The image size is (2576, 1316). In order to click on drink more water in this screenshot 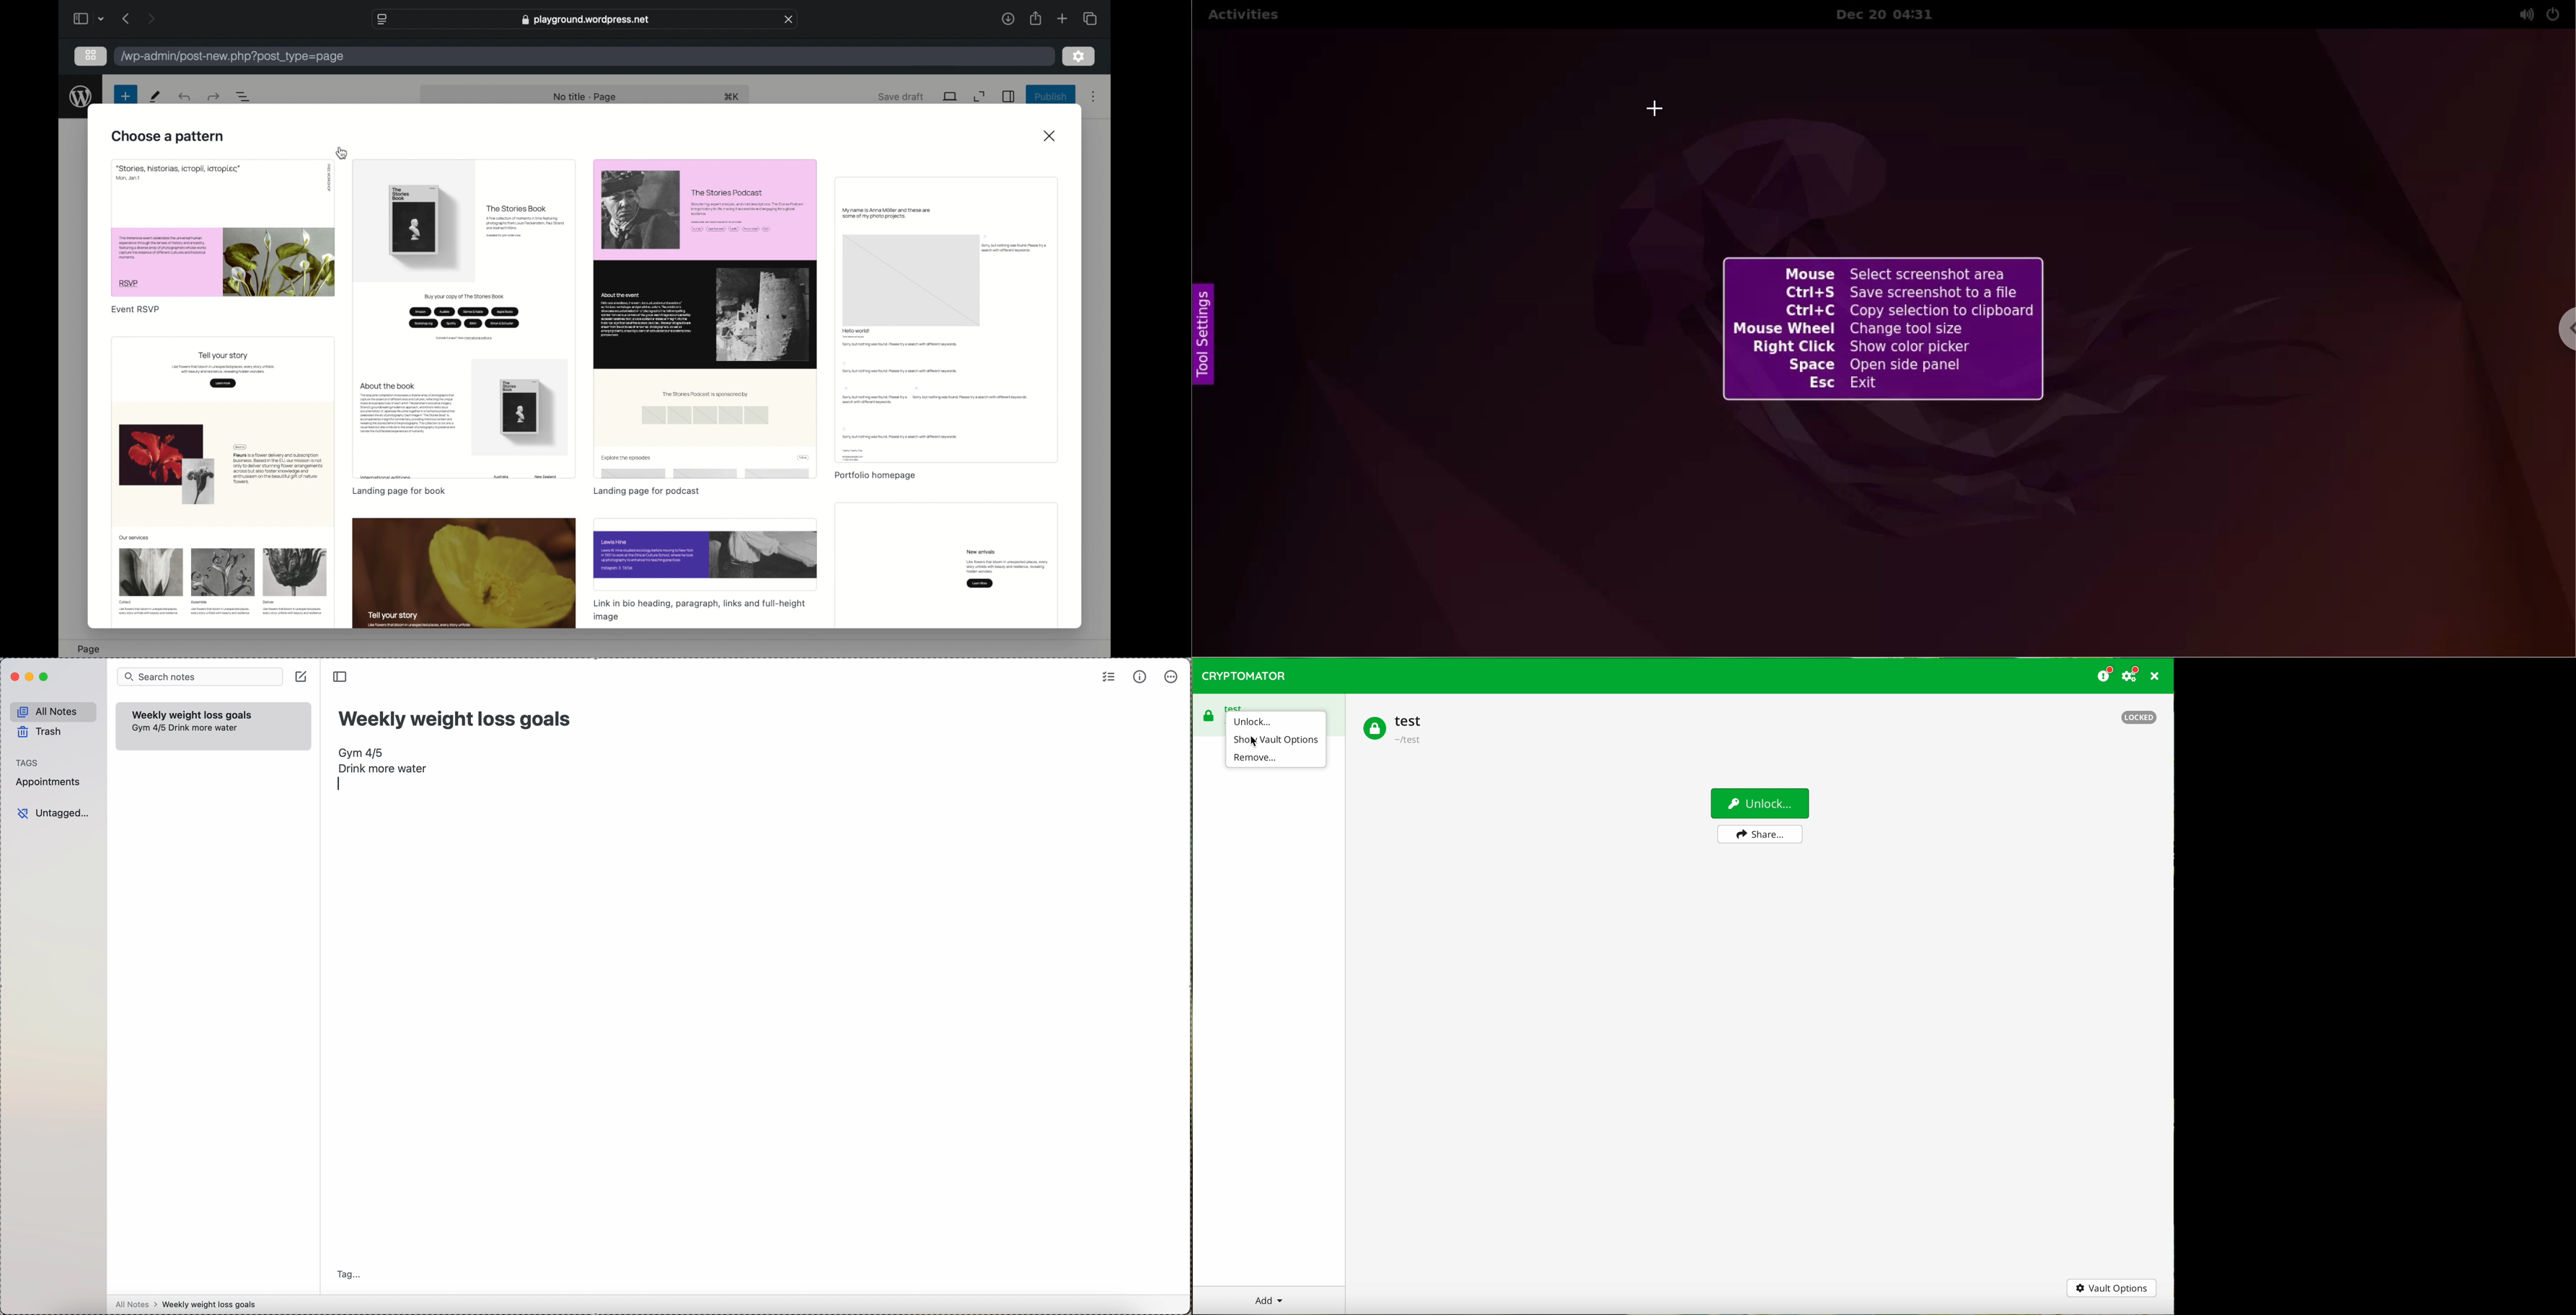, I will do `click(383, 769)`.